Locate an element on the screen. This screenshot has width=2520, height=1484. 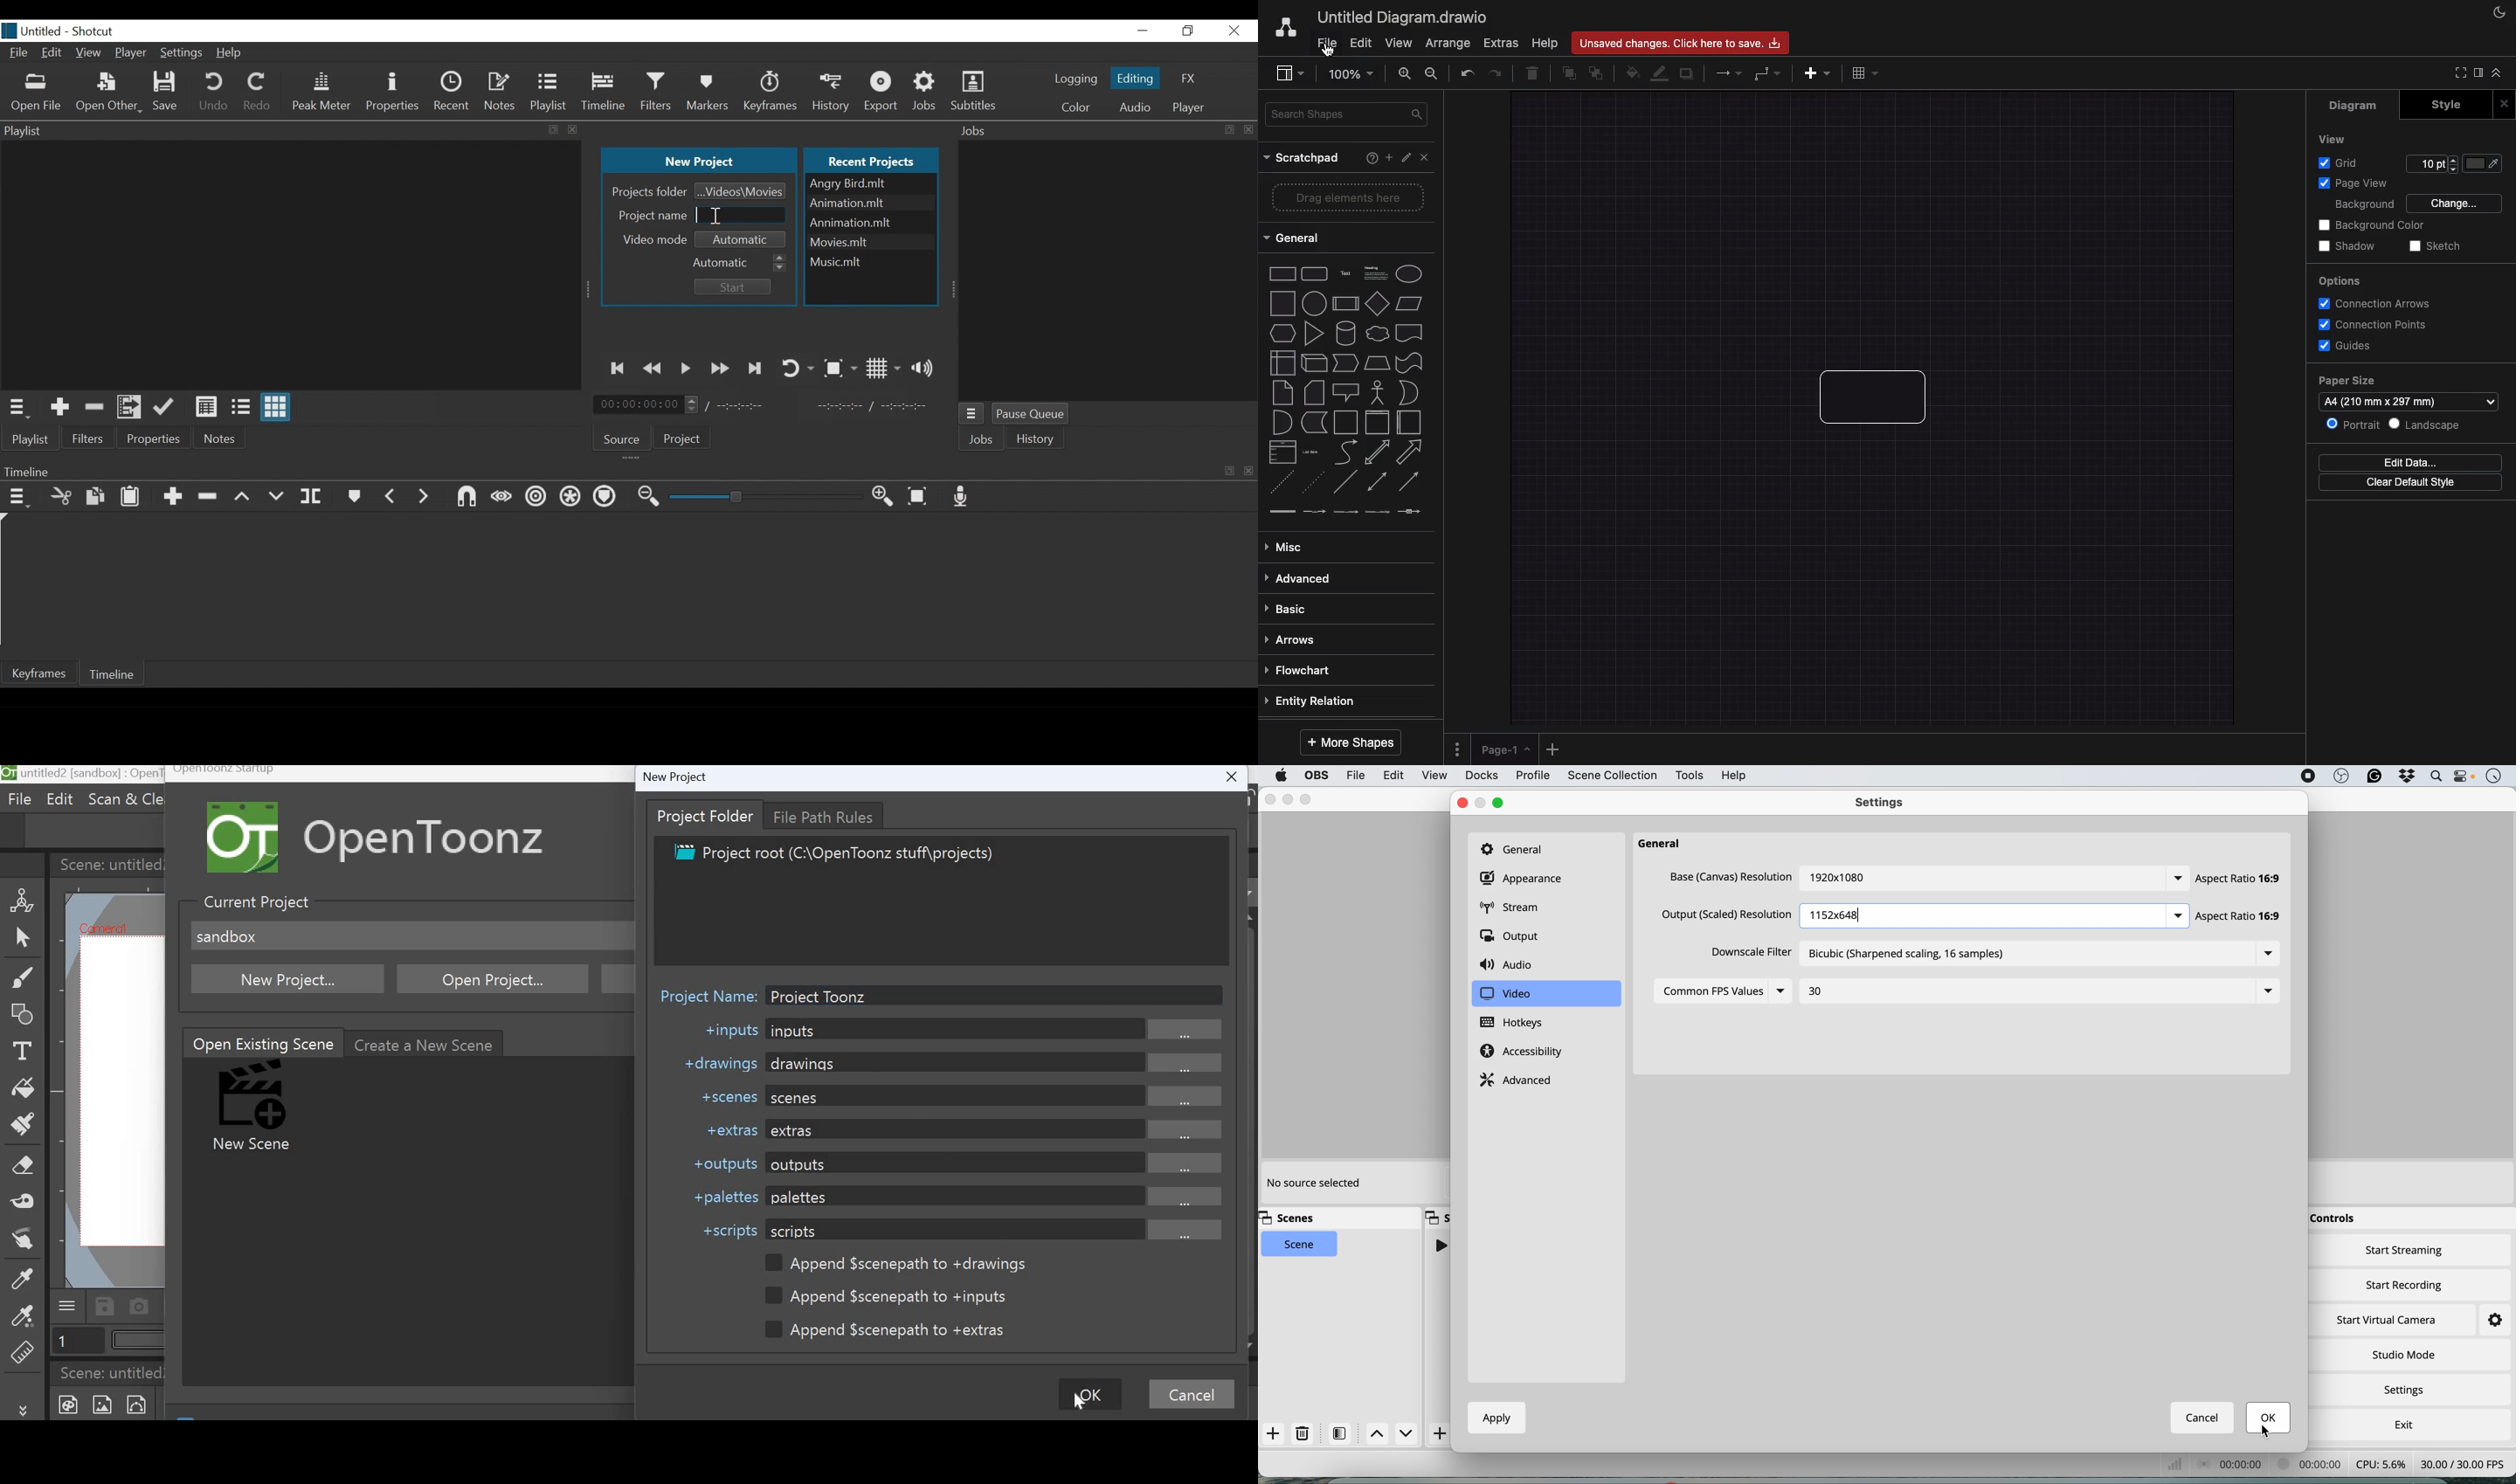
Close is located at coordinates (1238, 774).